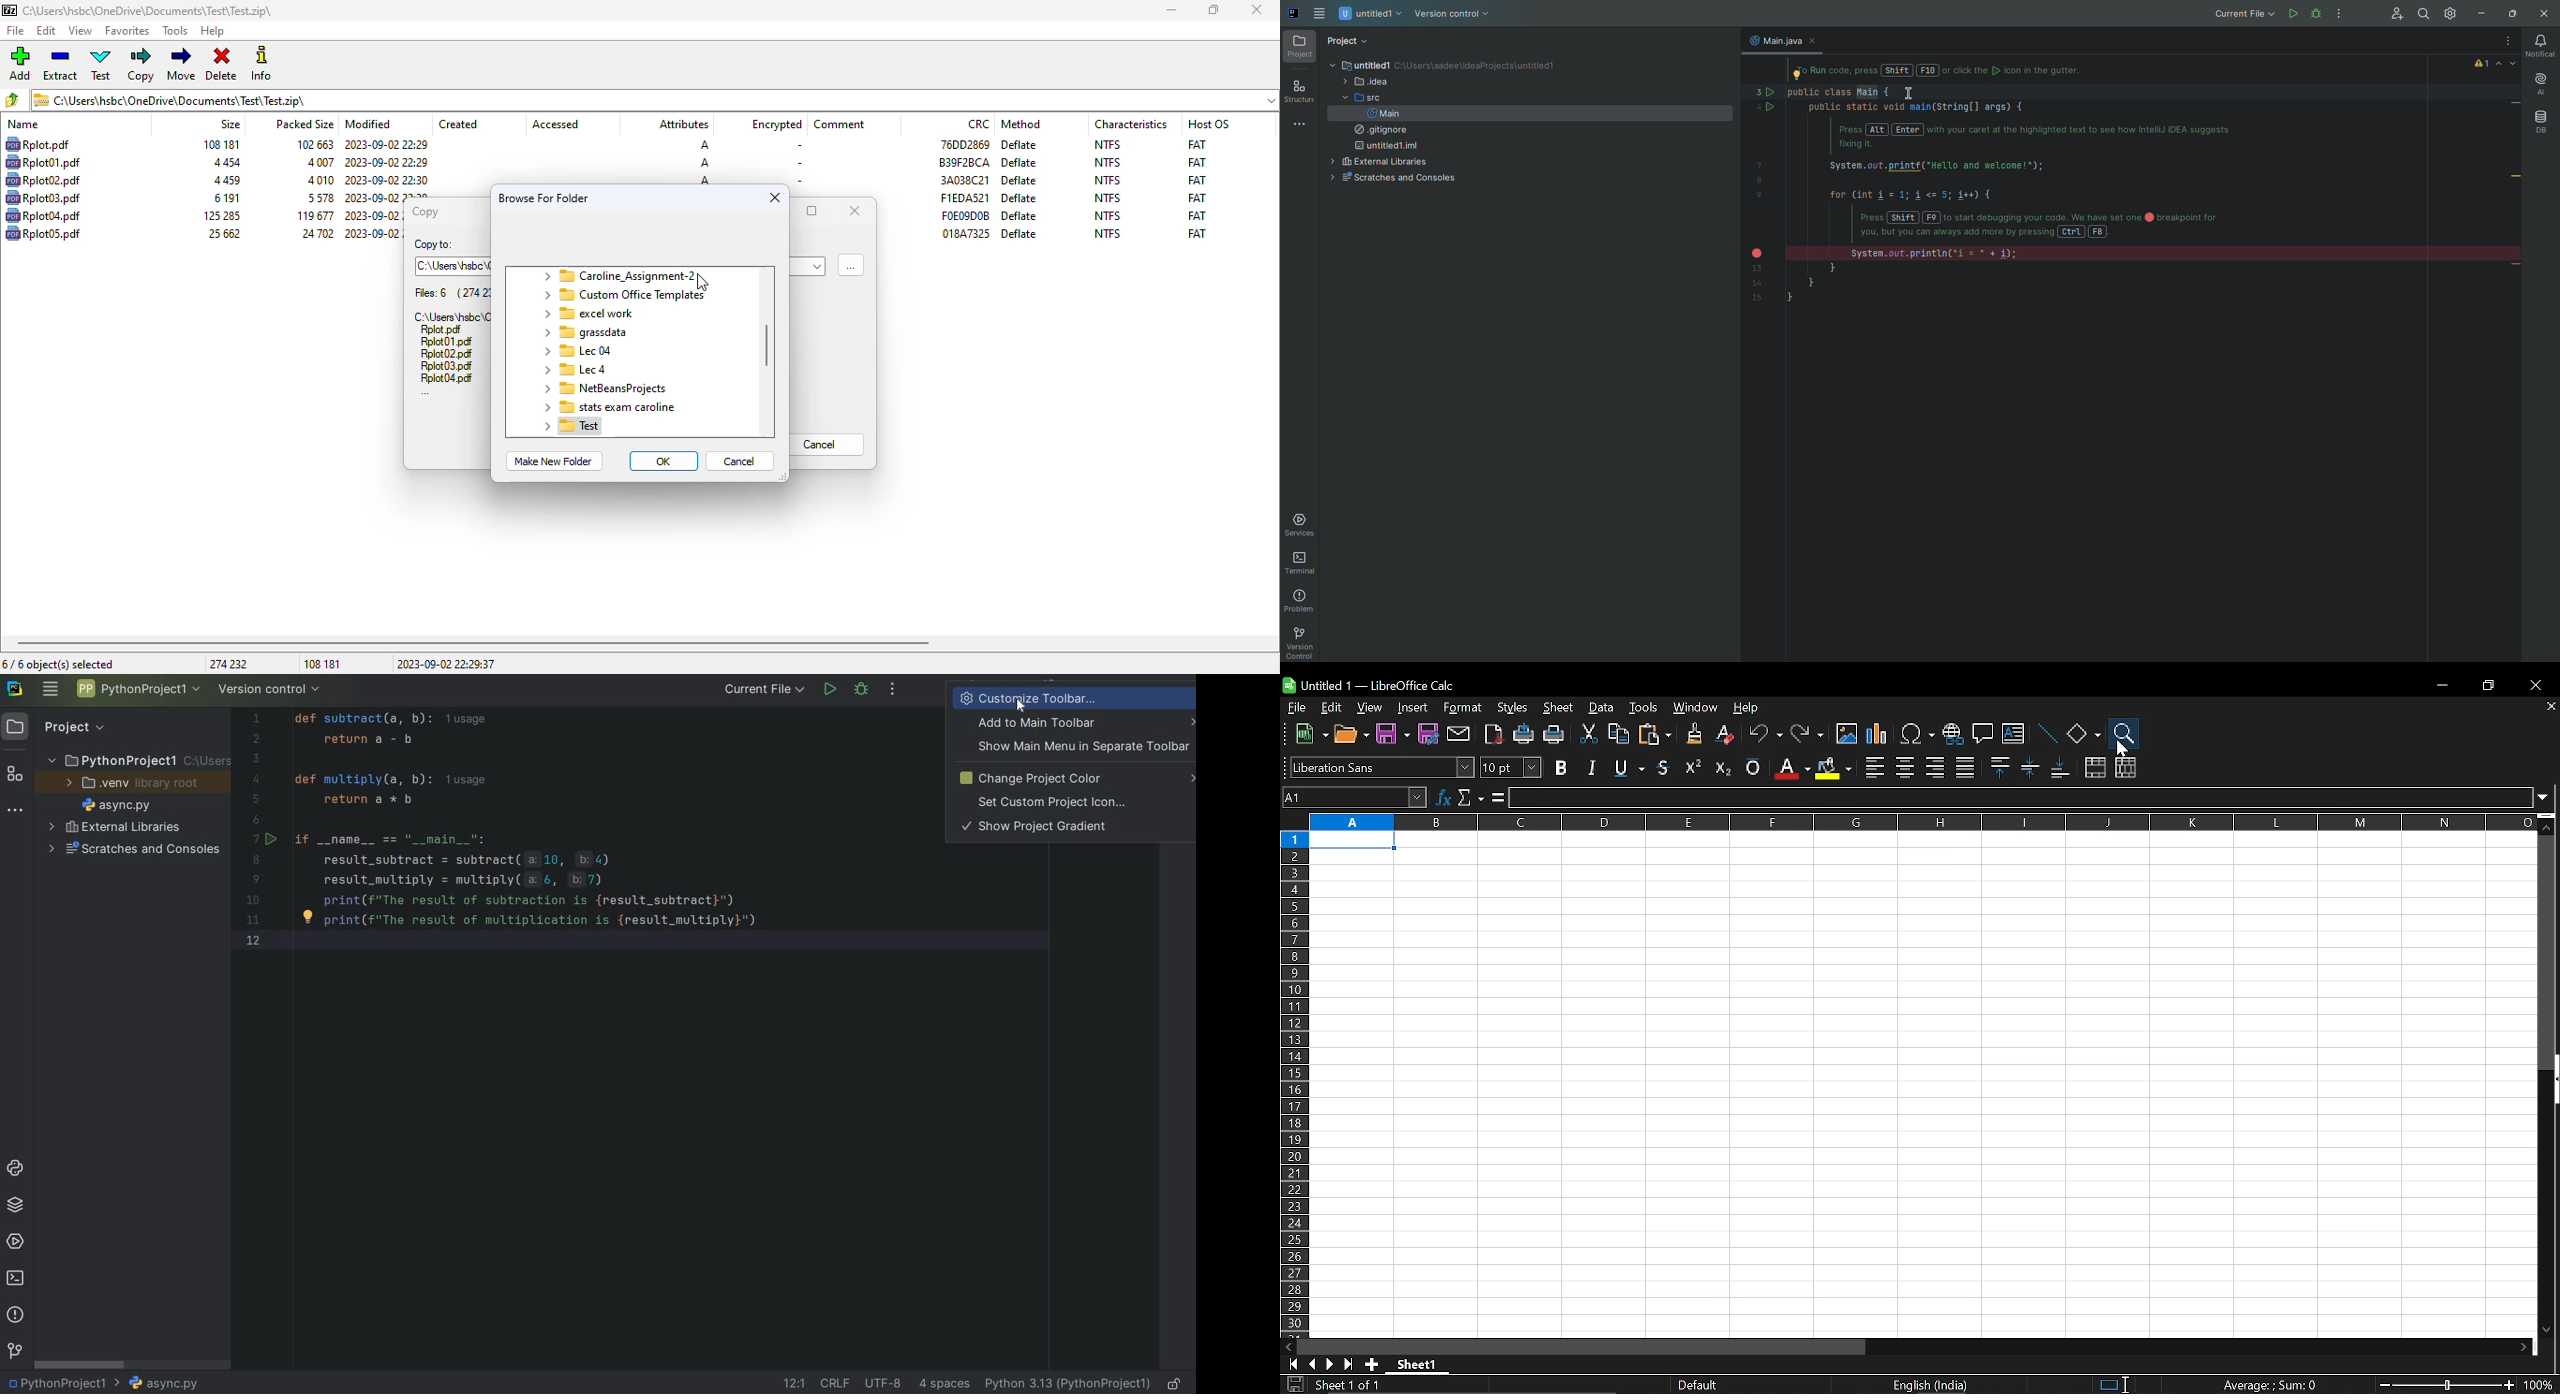 This screenshot has width=2576, height=1400. Describe the element at coordinates (1554, 736) in the screenshot. I see `print` at that location.